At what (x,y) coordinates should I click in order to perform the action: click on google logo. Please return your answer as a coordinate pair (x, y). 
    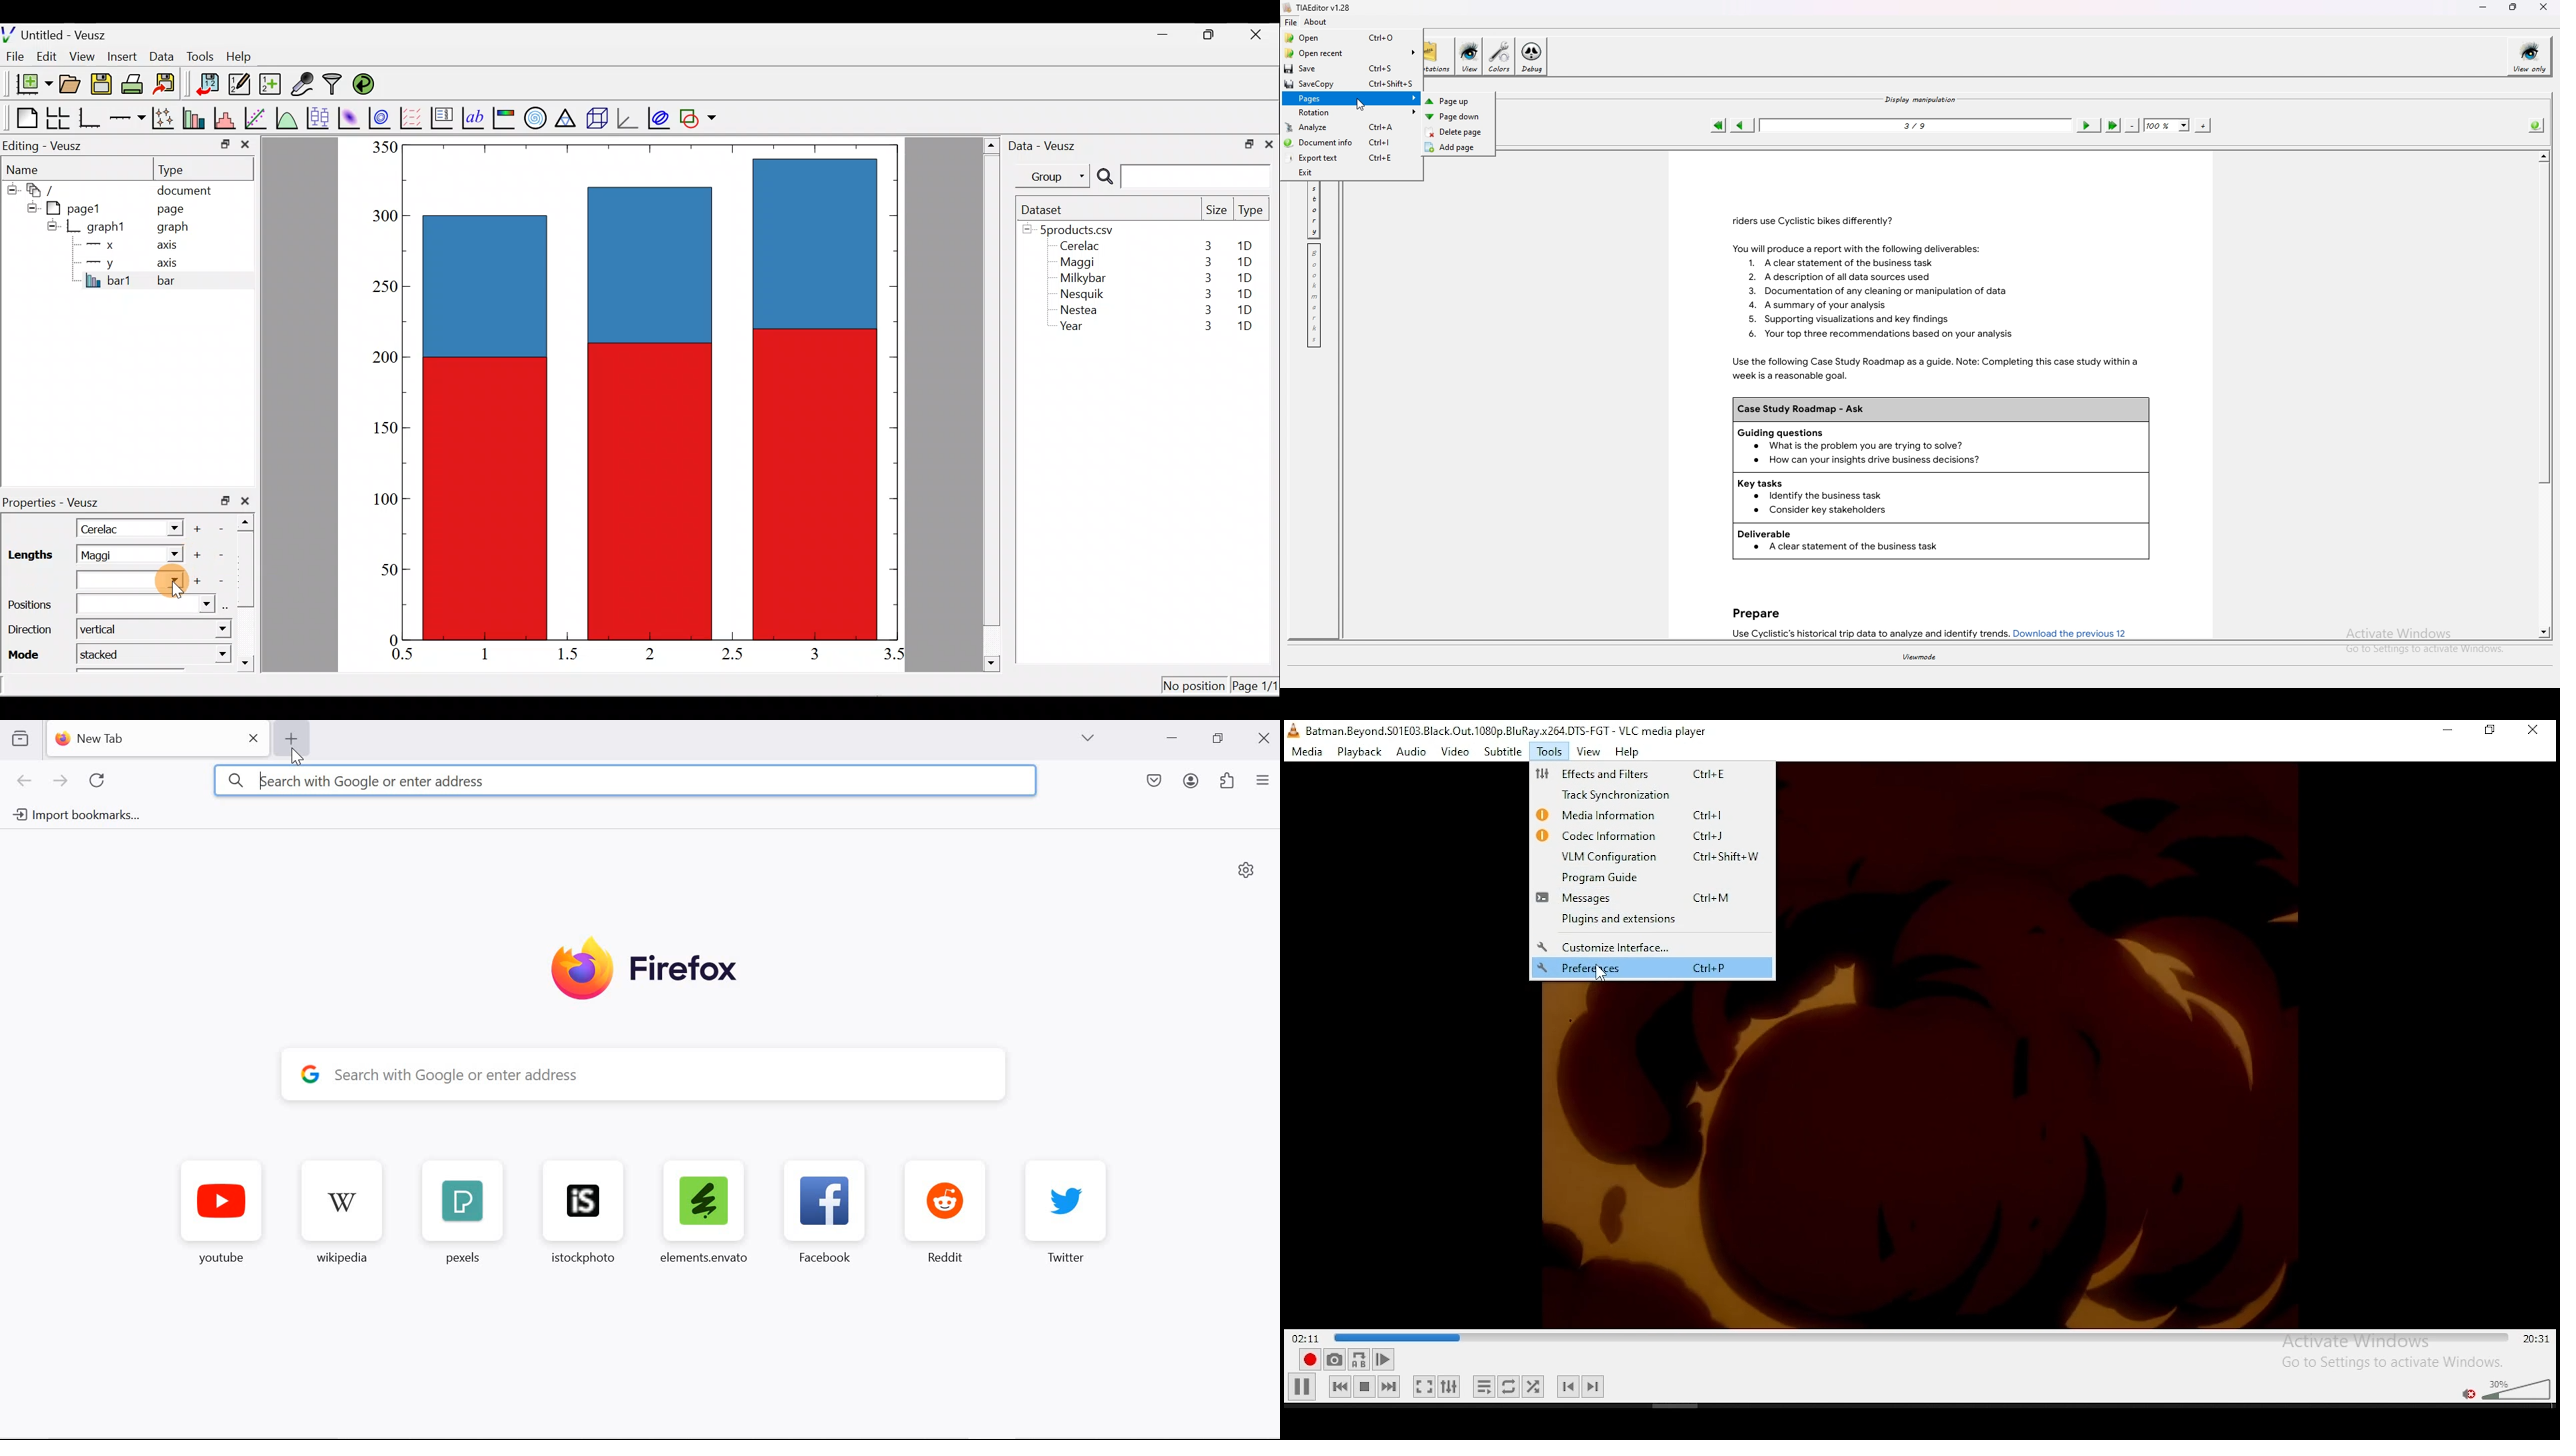
    Looking at the image, I should click on (310, 1073).